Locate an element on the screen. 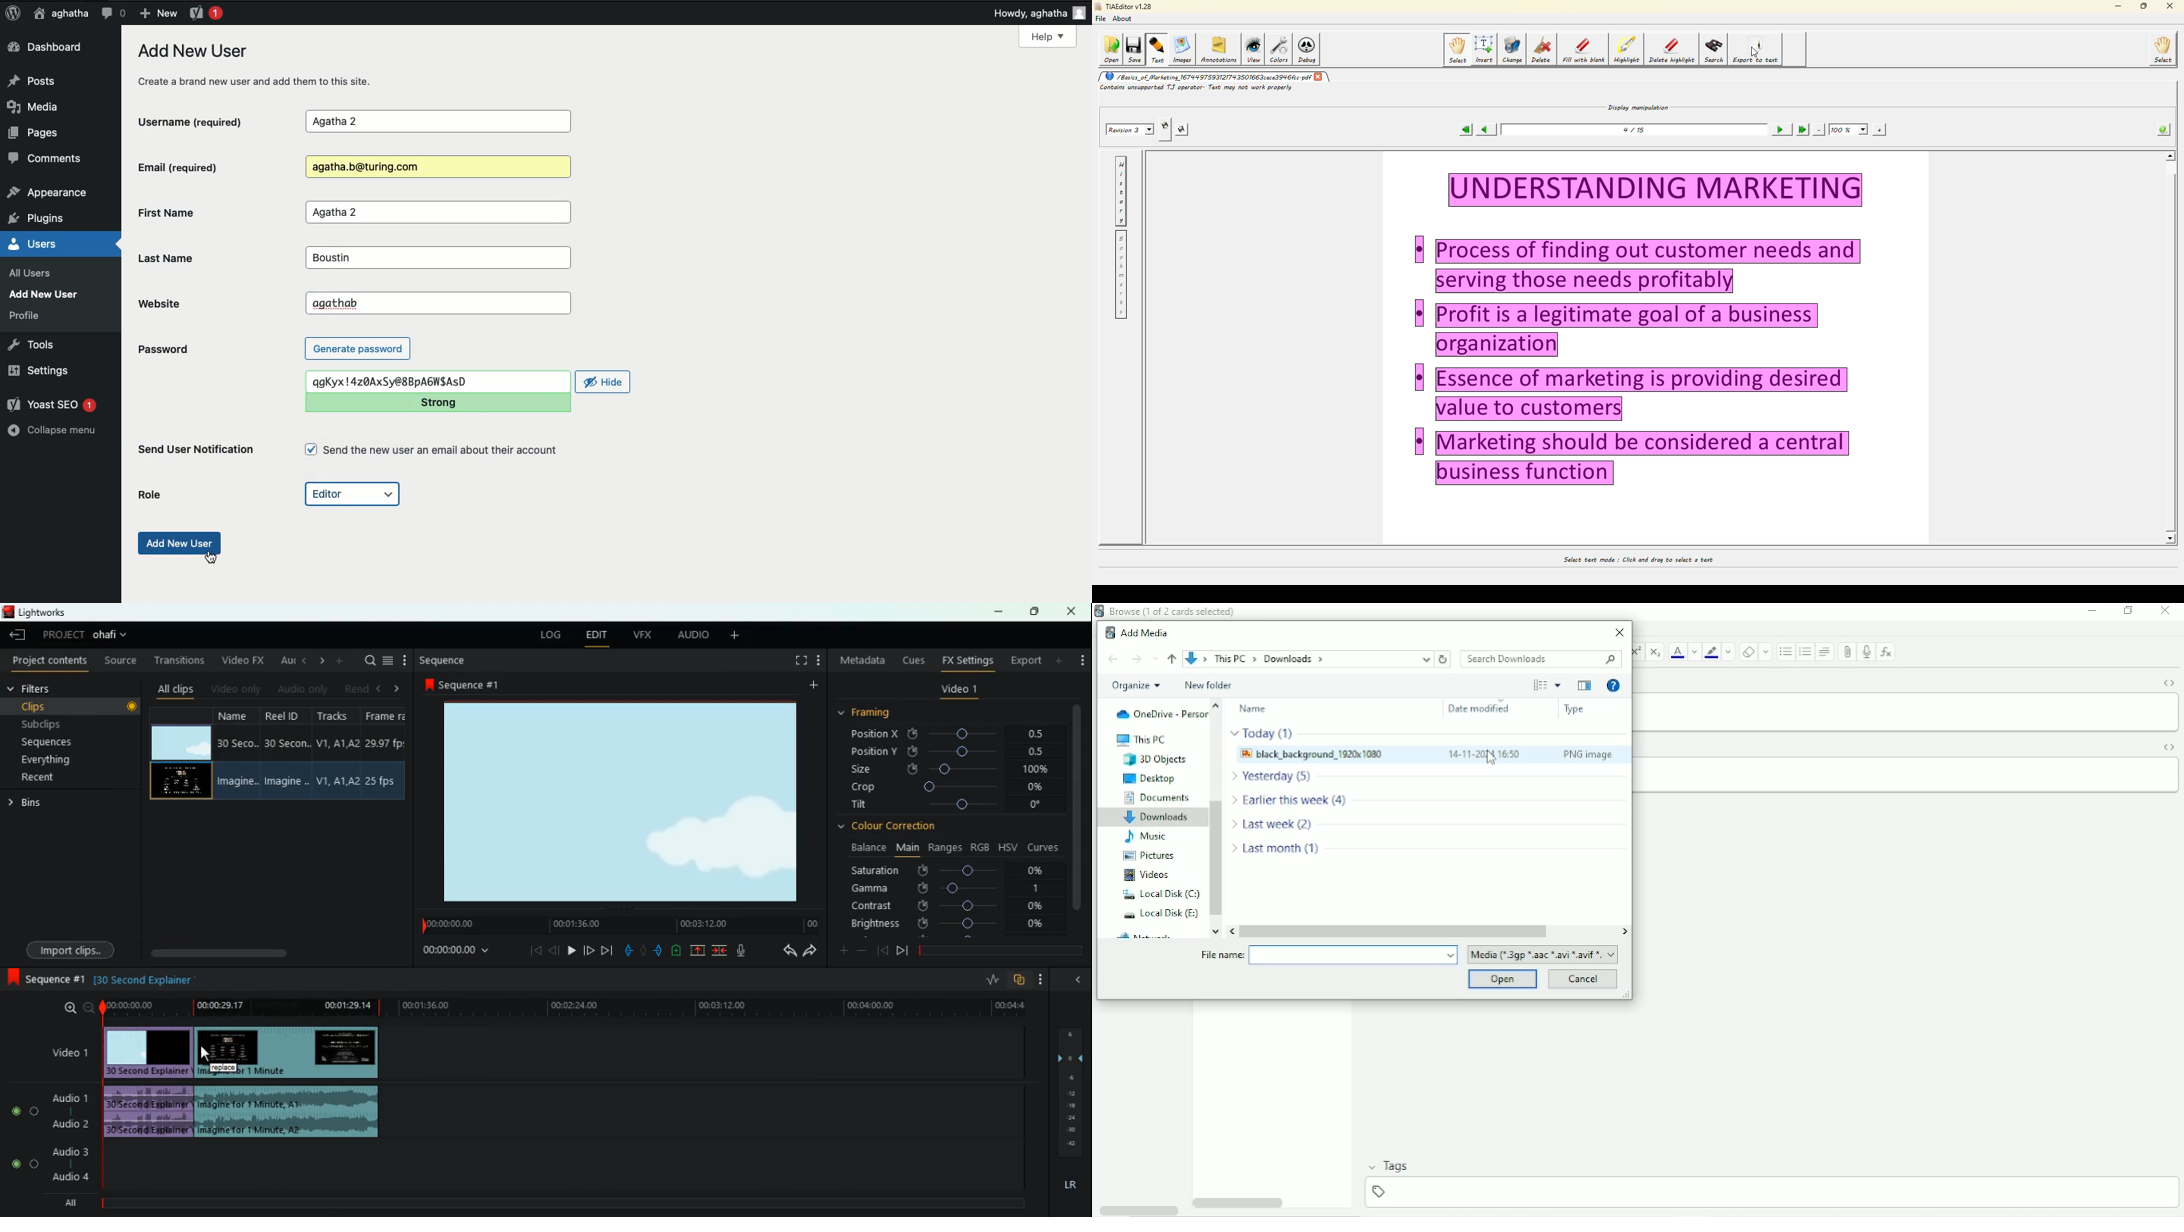 This screenshot has height=1232, width=2184. crop is located at coordinates (950, 788).